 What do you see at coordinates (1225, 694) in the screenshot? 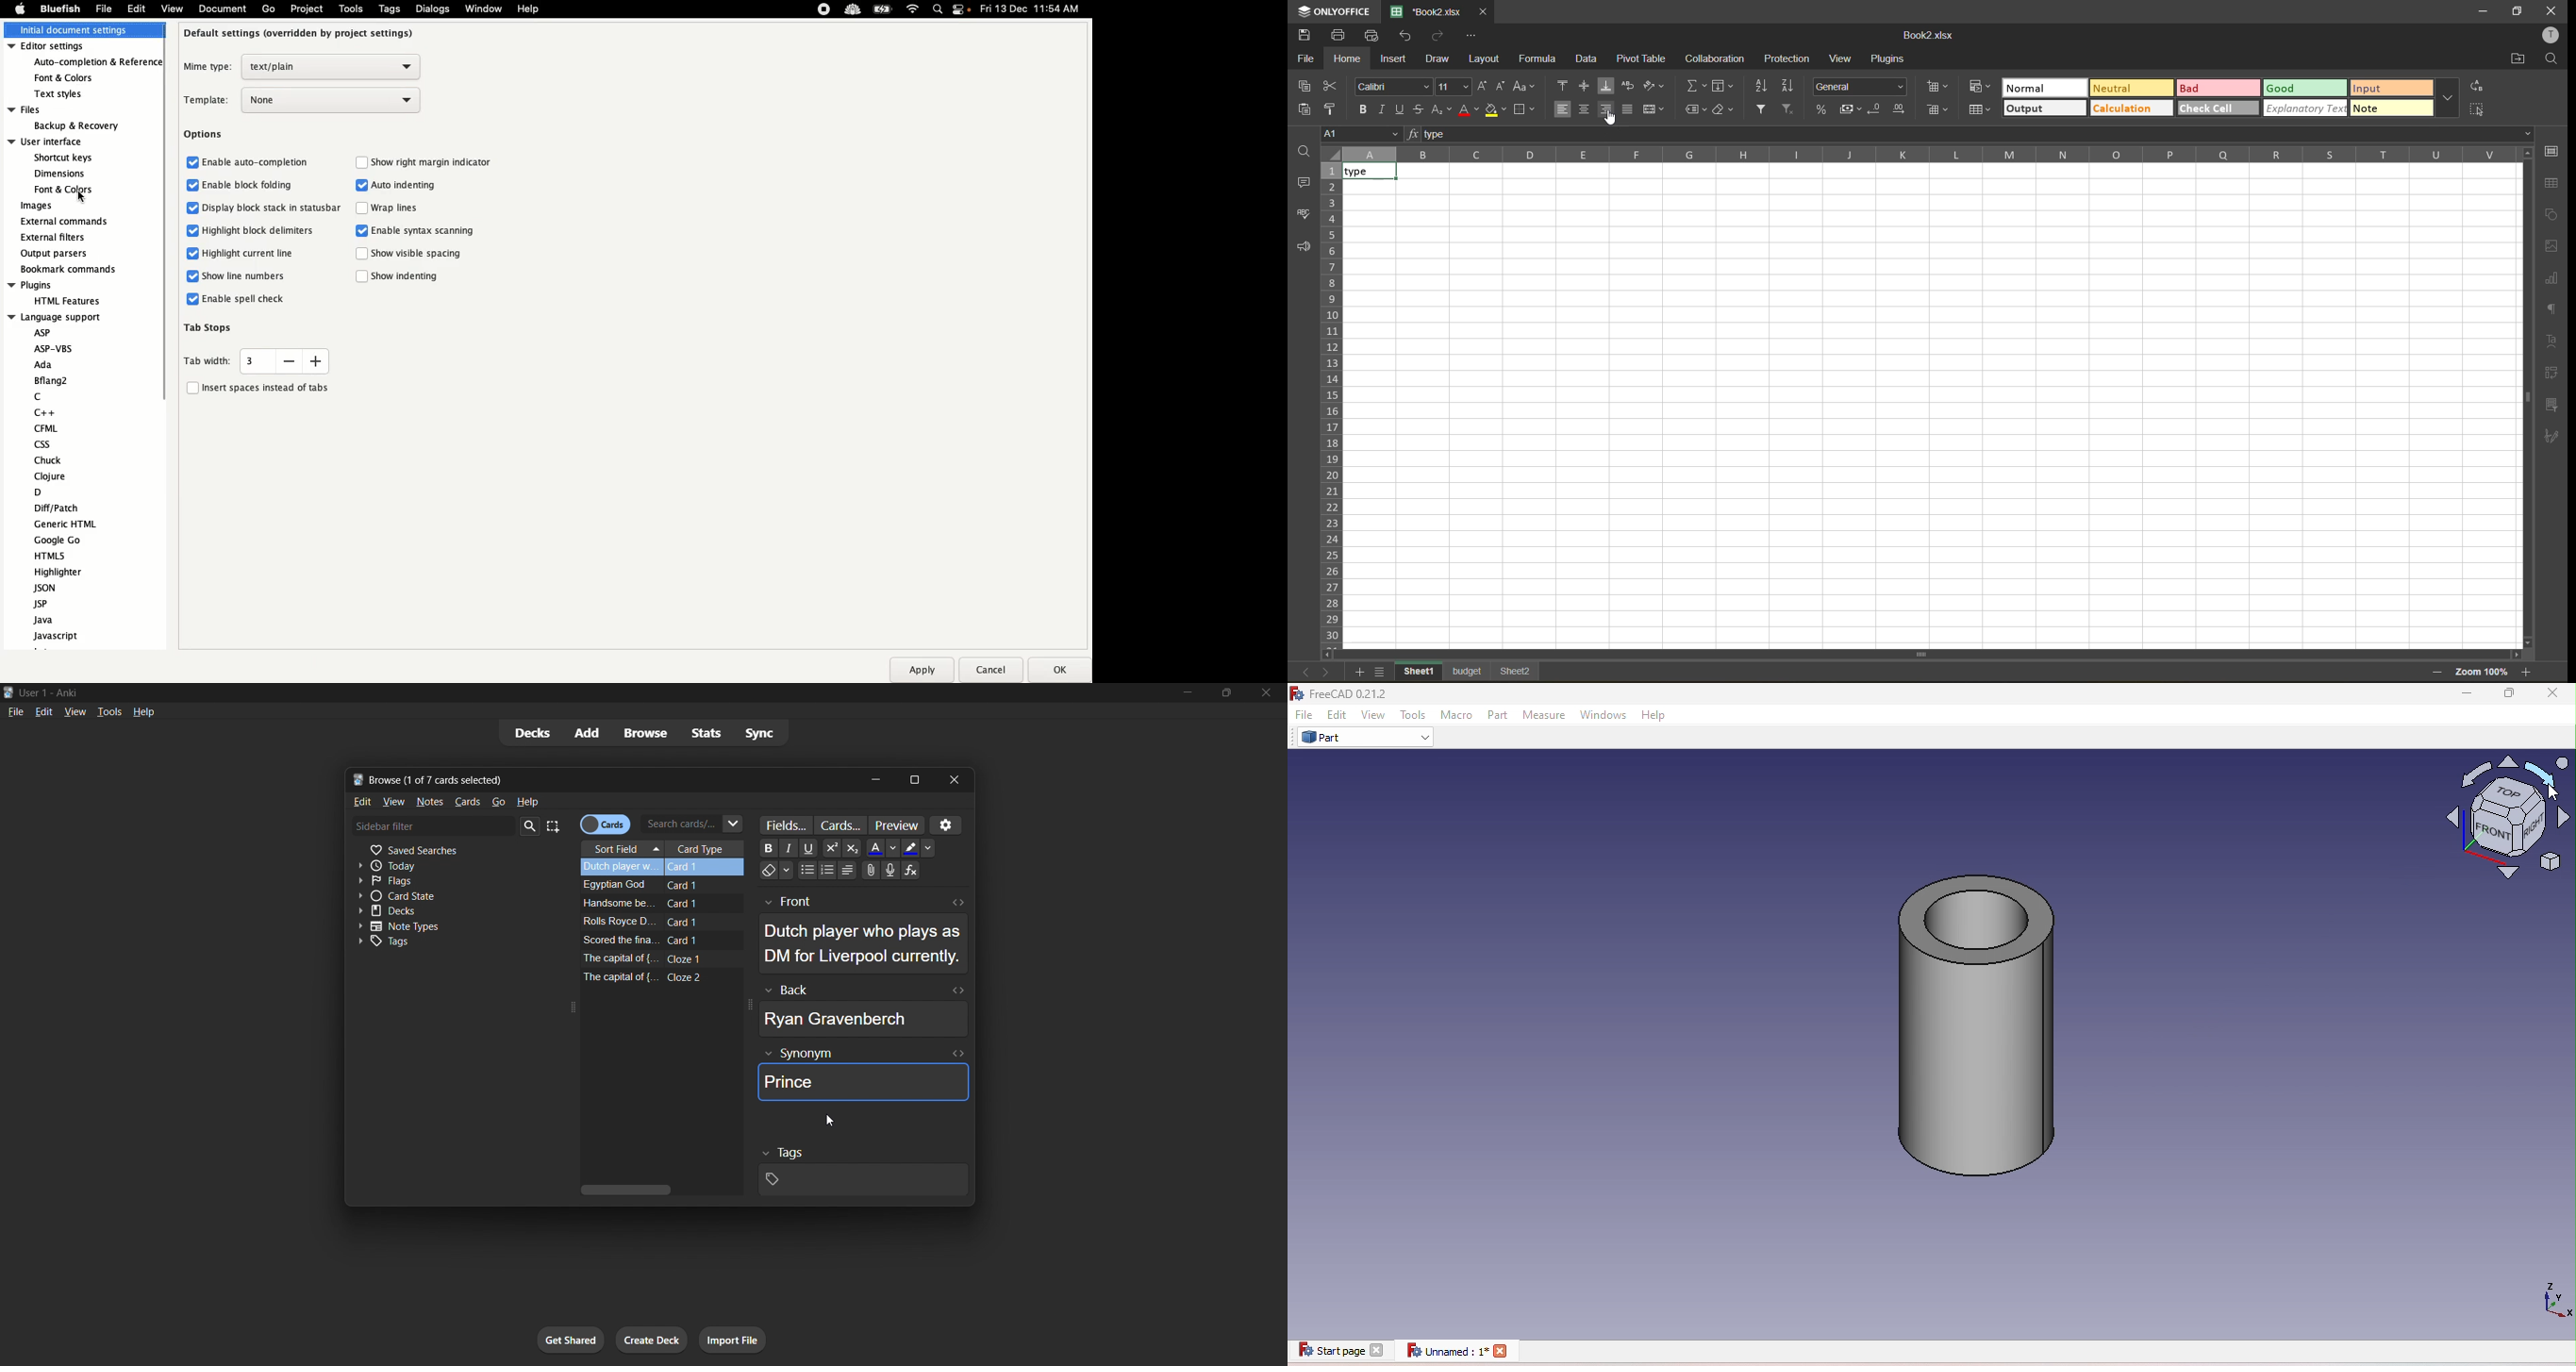
I see `maximize/restore` at bounding box center [1225, 694].